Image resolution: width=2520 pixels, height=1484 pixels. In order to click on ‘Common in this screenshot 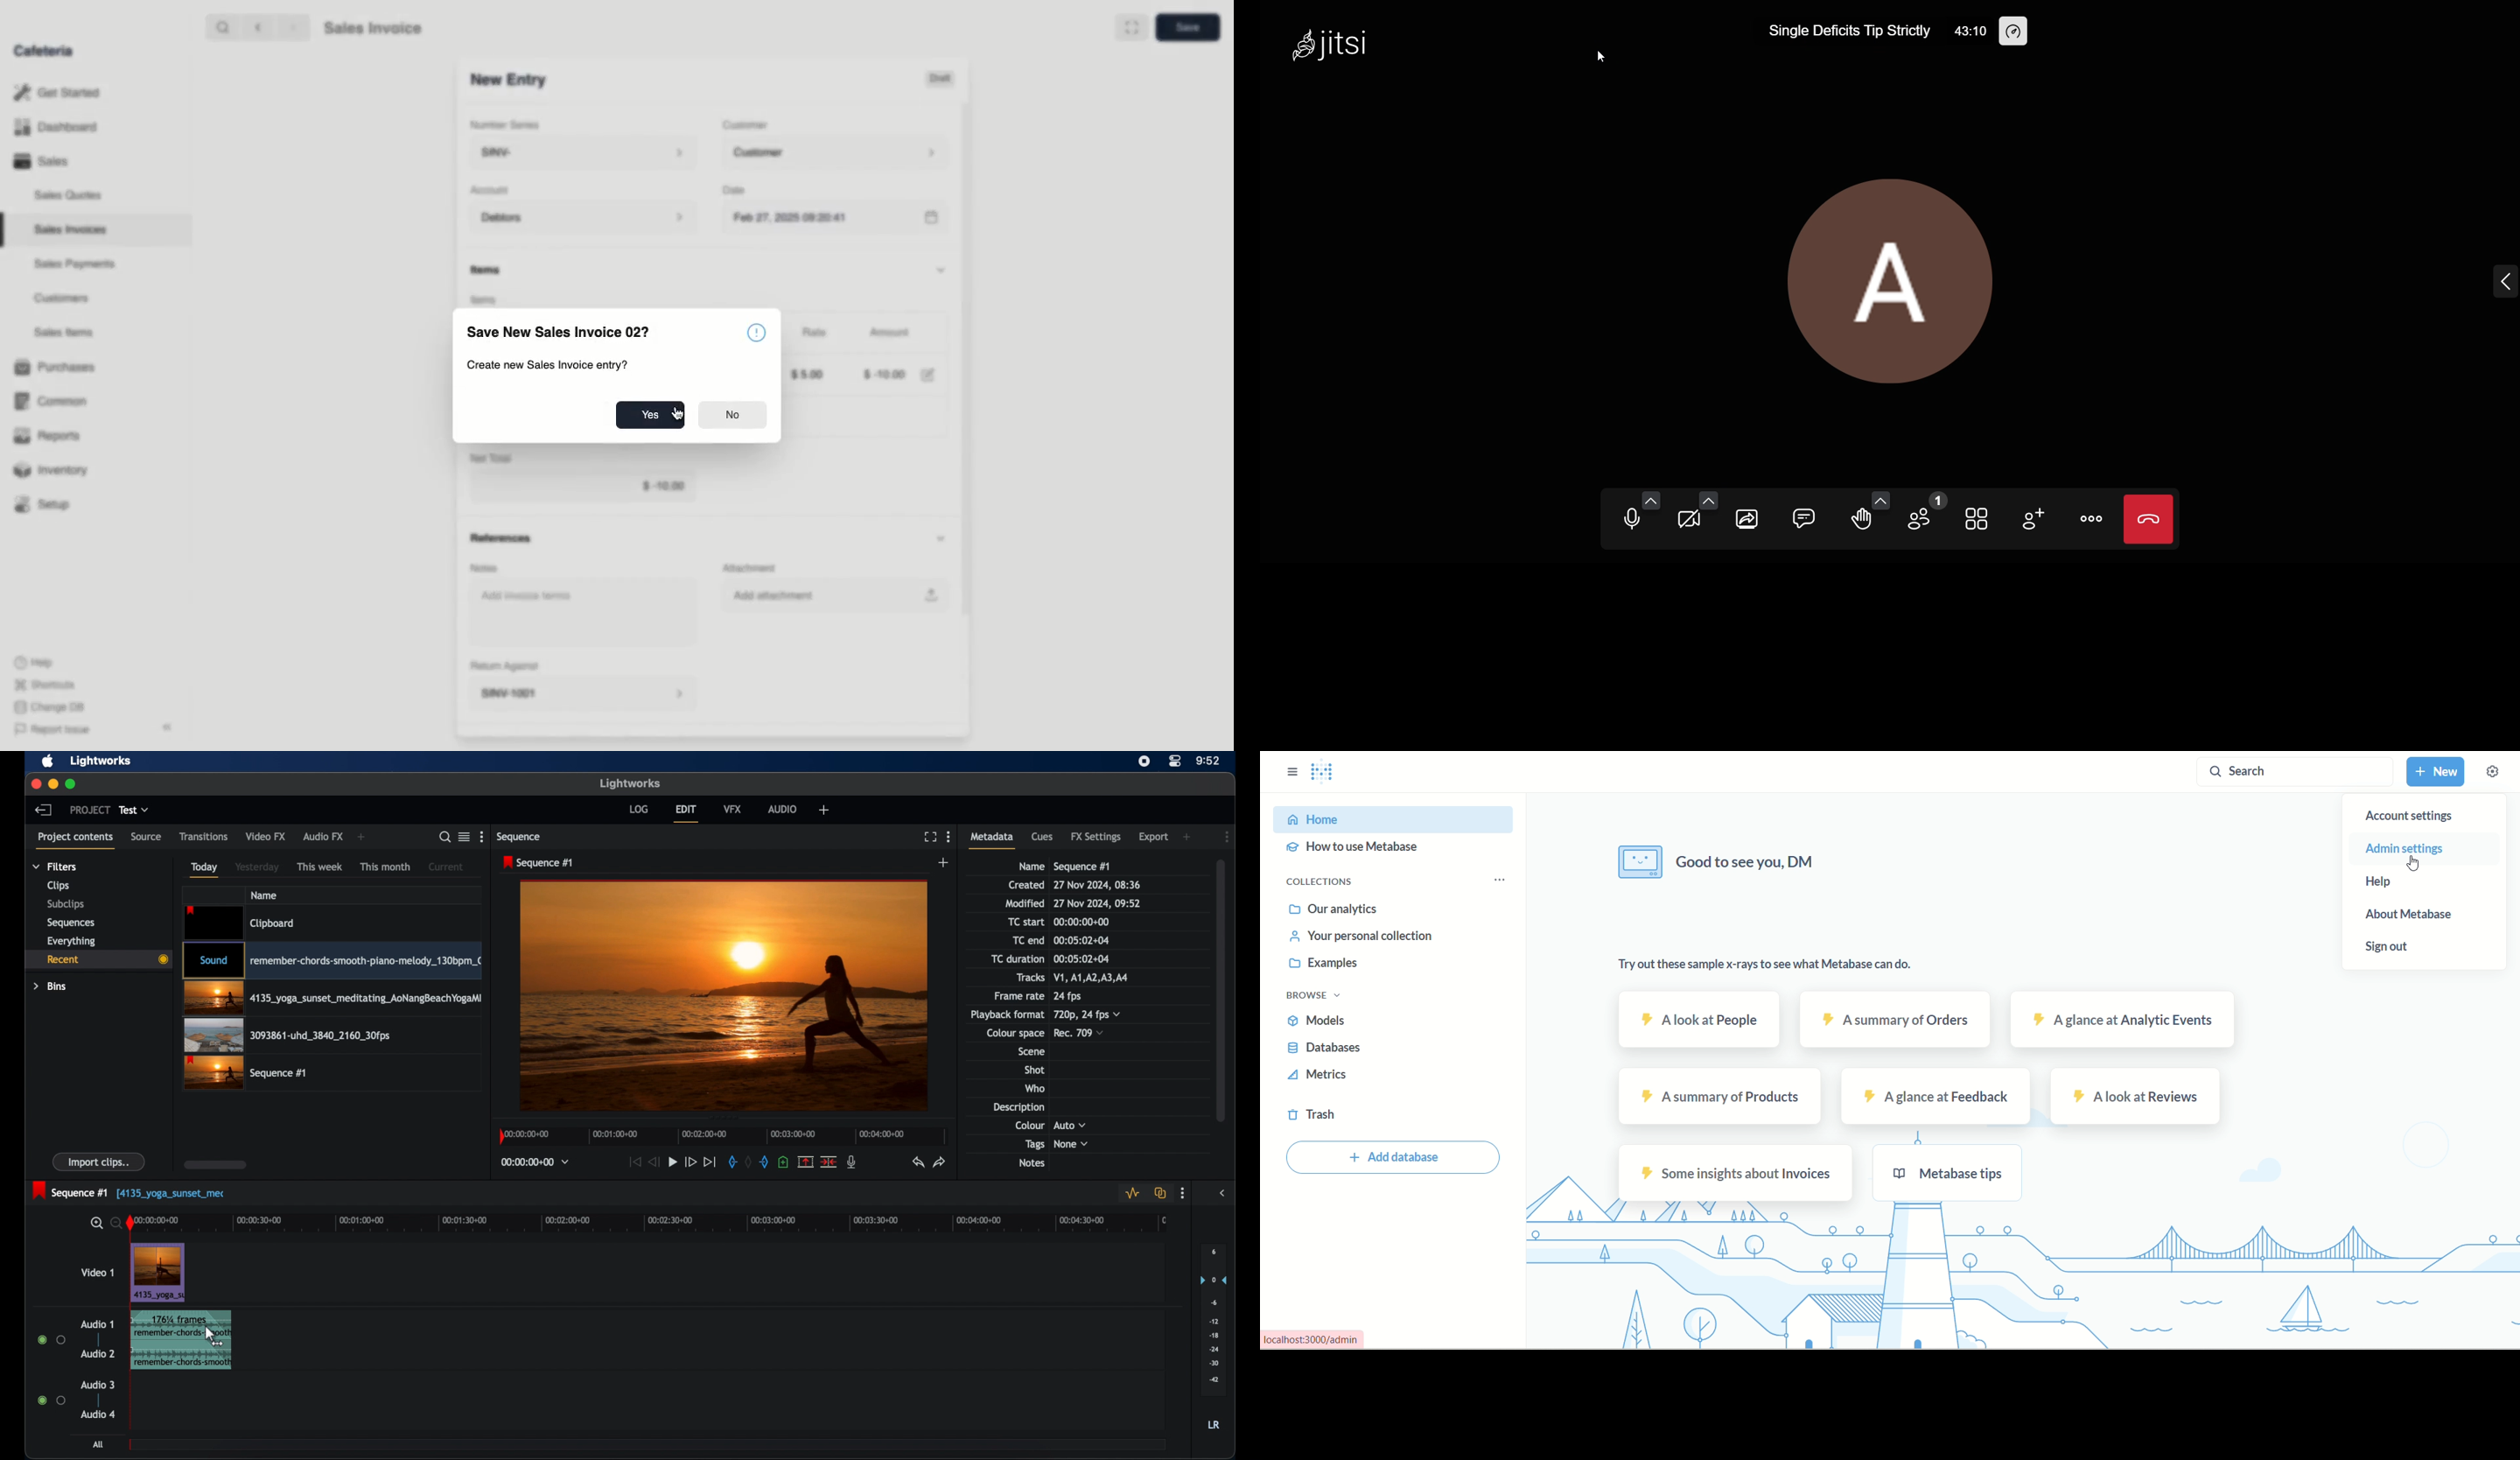, I will do `click(51, 400)`.